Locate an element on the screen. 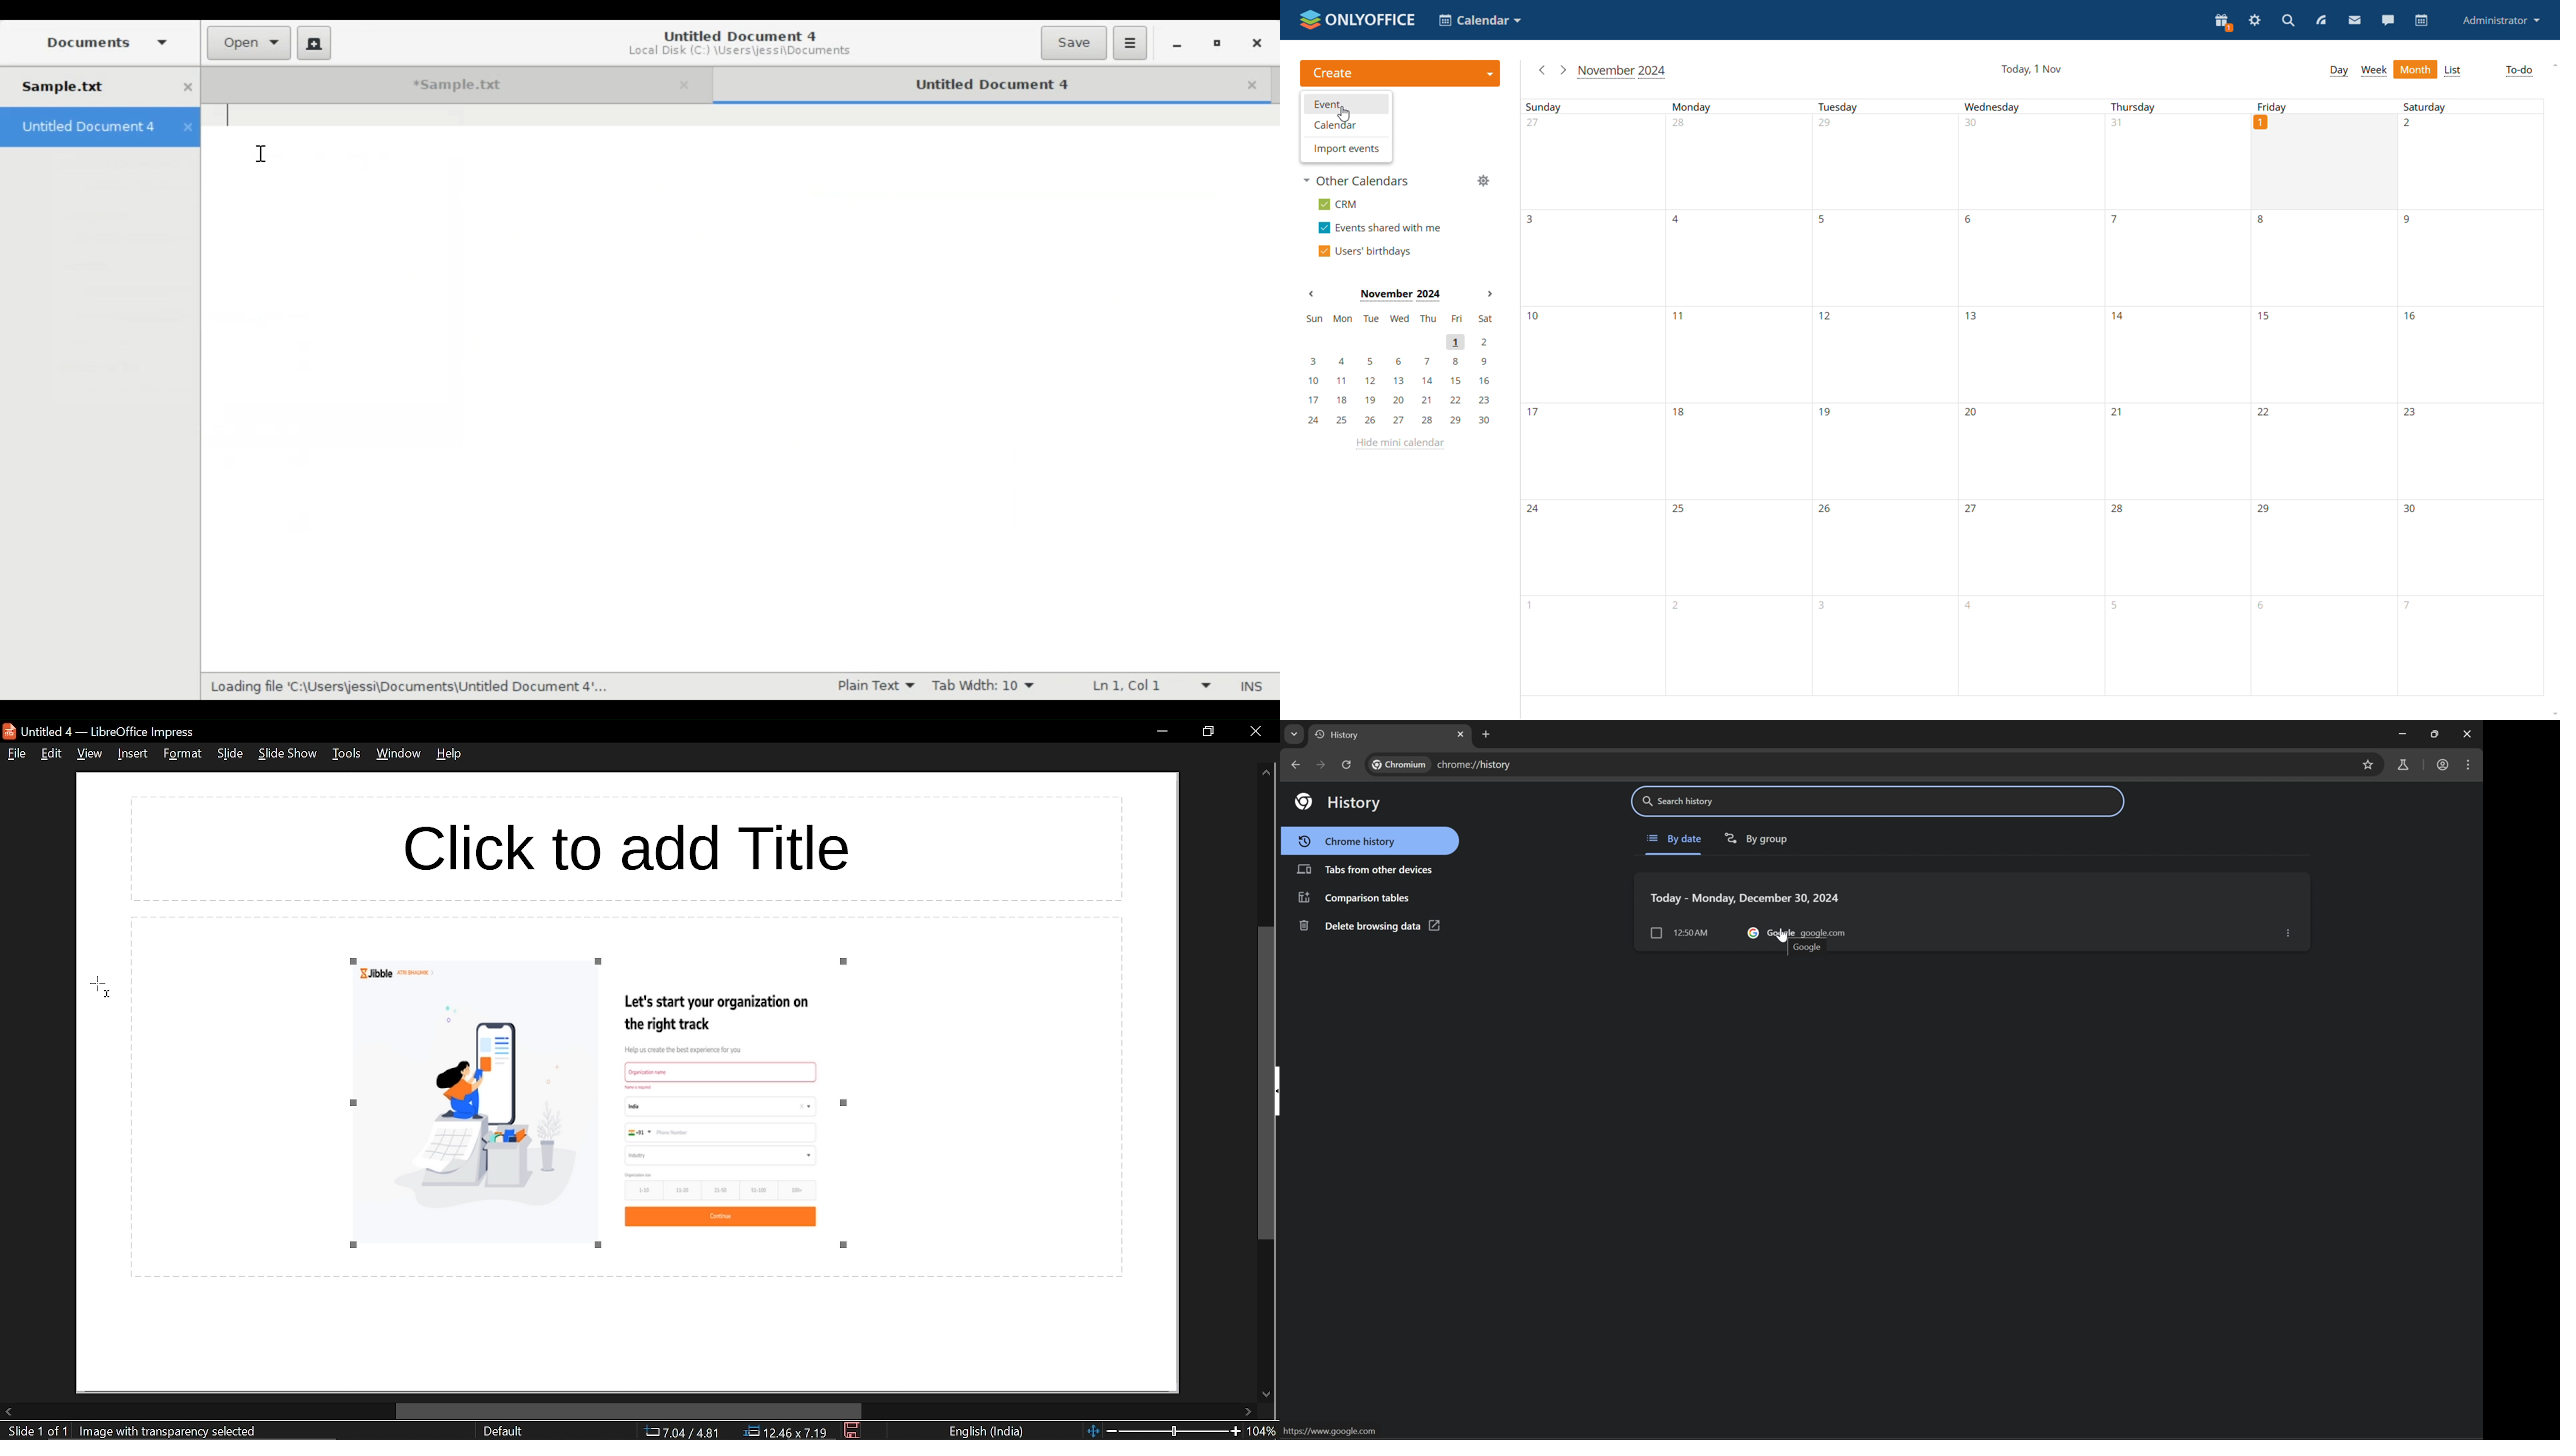  minimize is located at coordinates (2400, 734).